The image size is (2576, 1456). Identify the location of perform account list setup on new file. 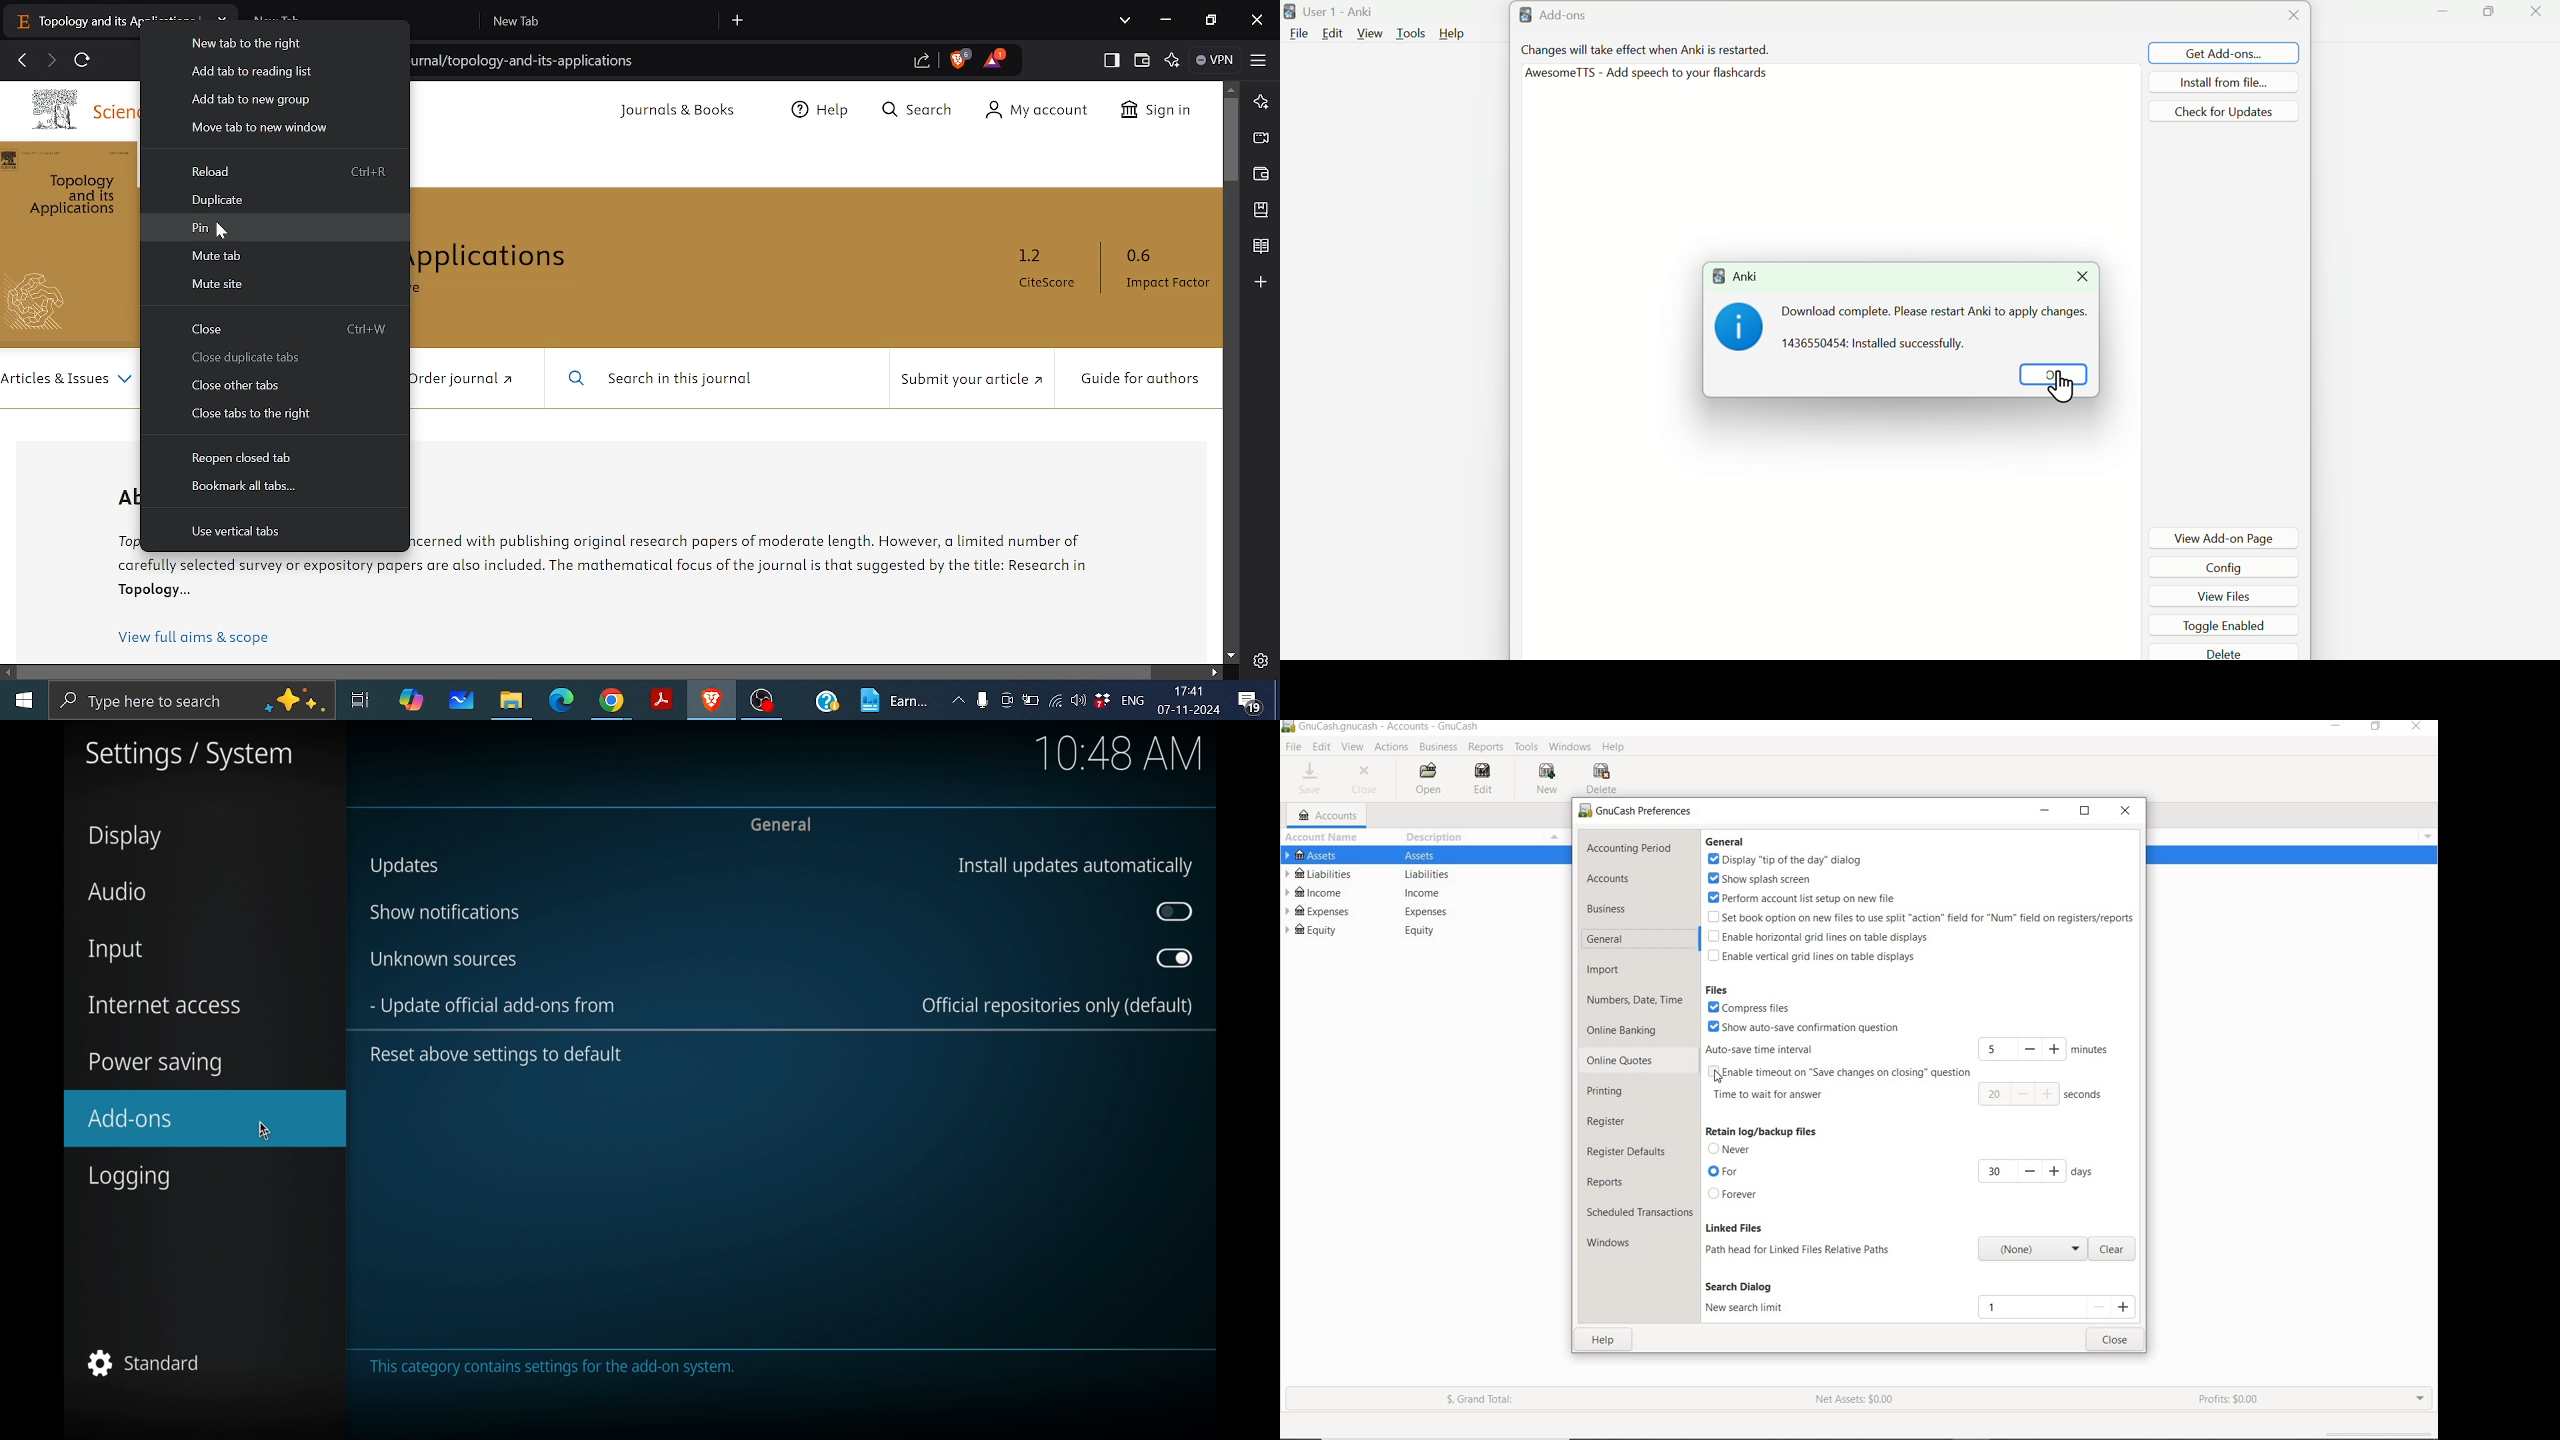
(1804, 898).